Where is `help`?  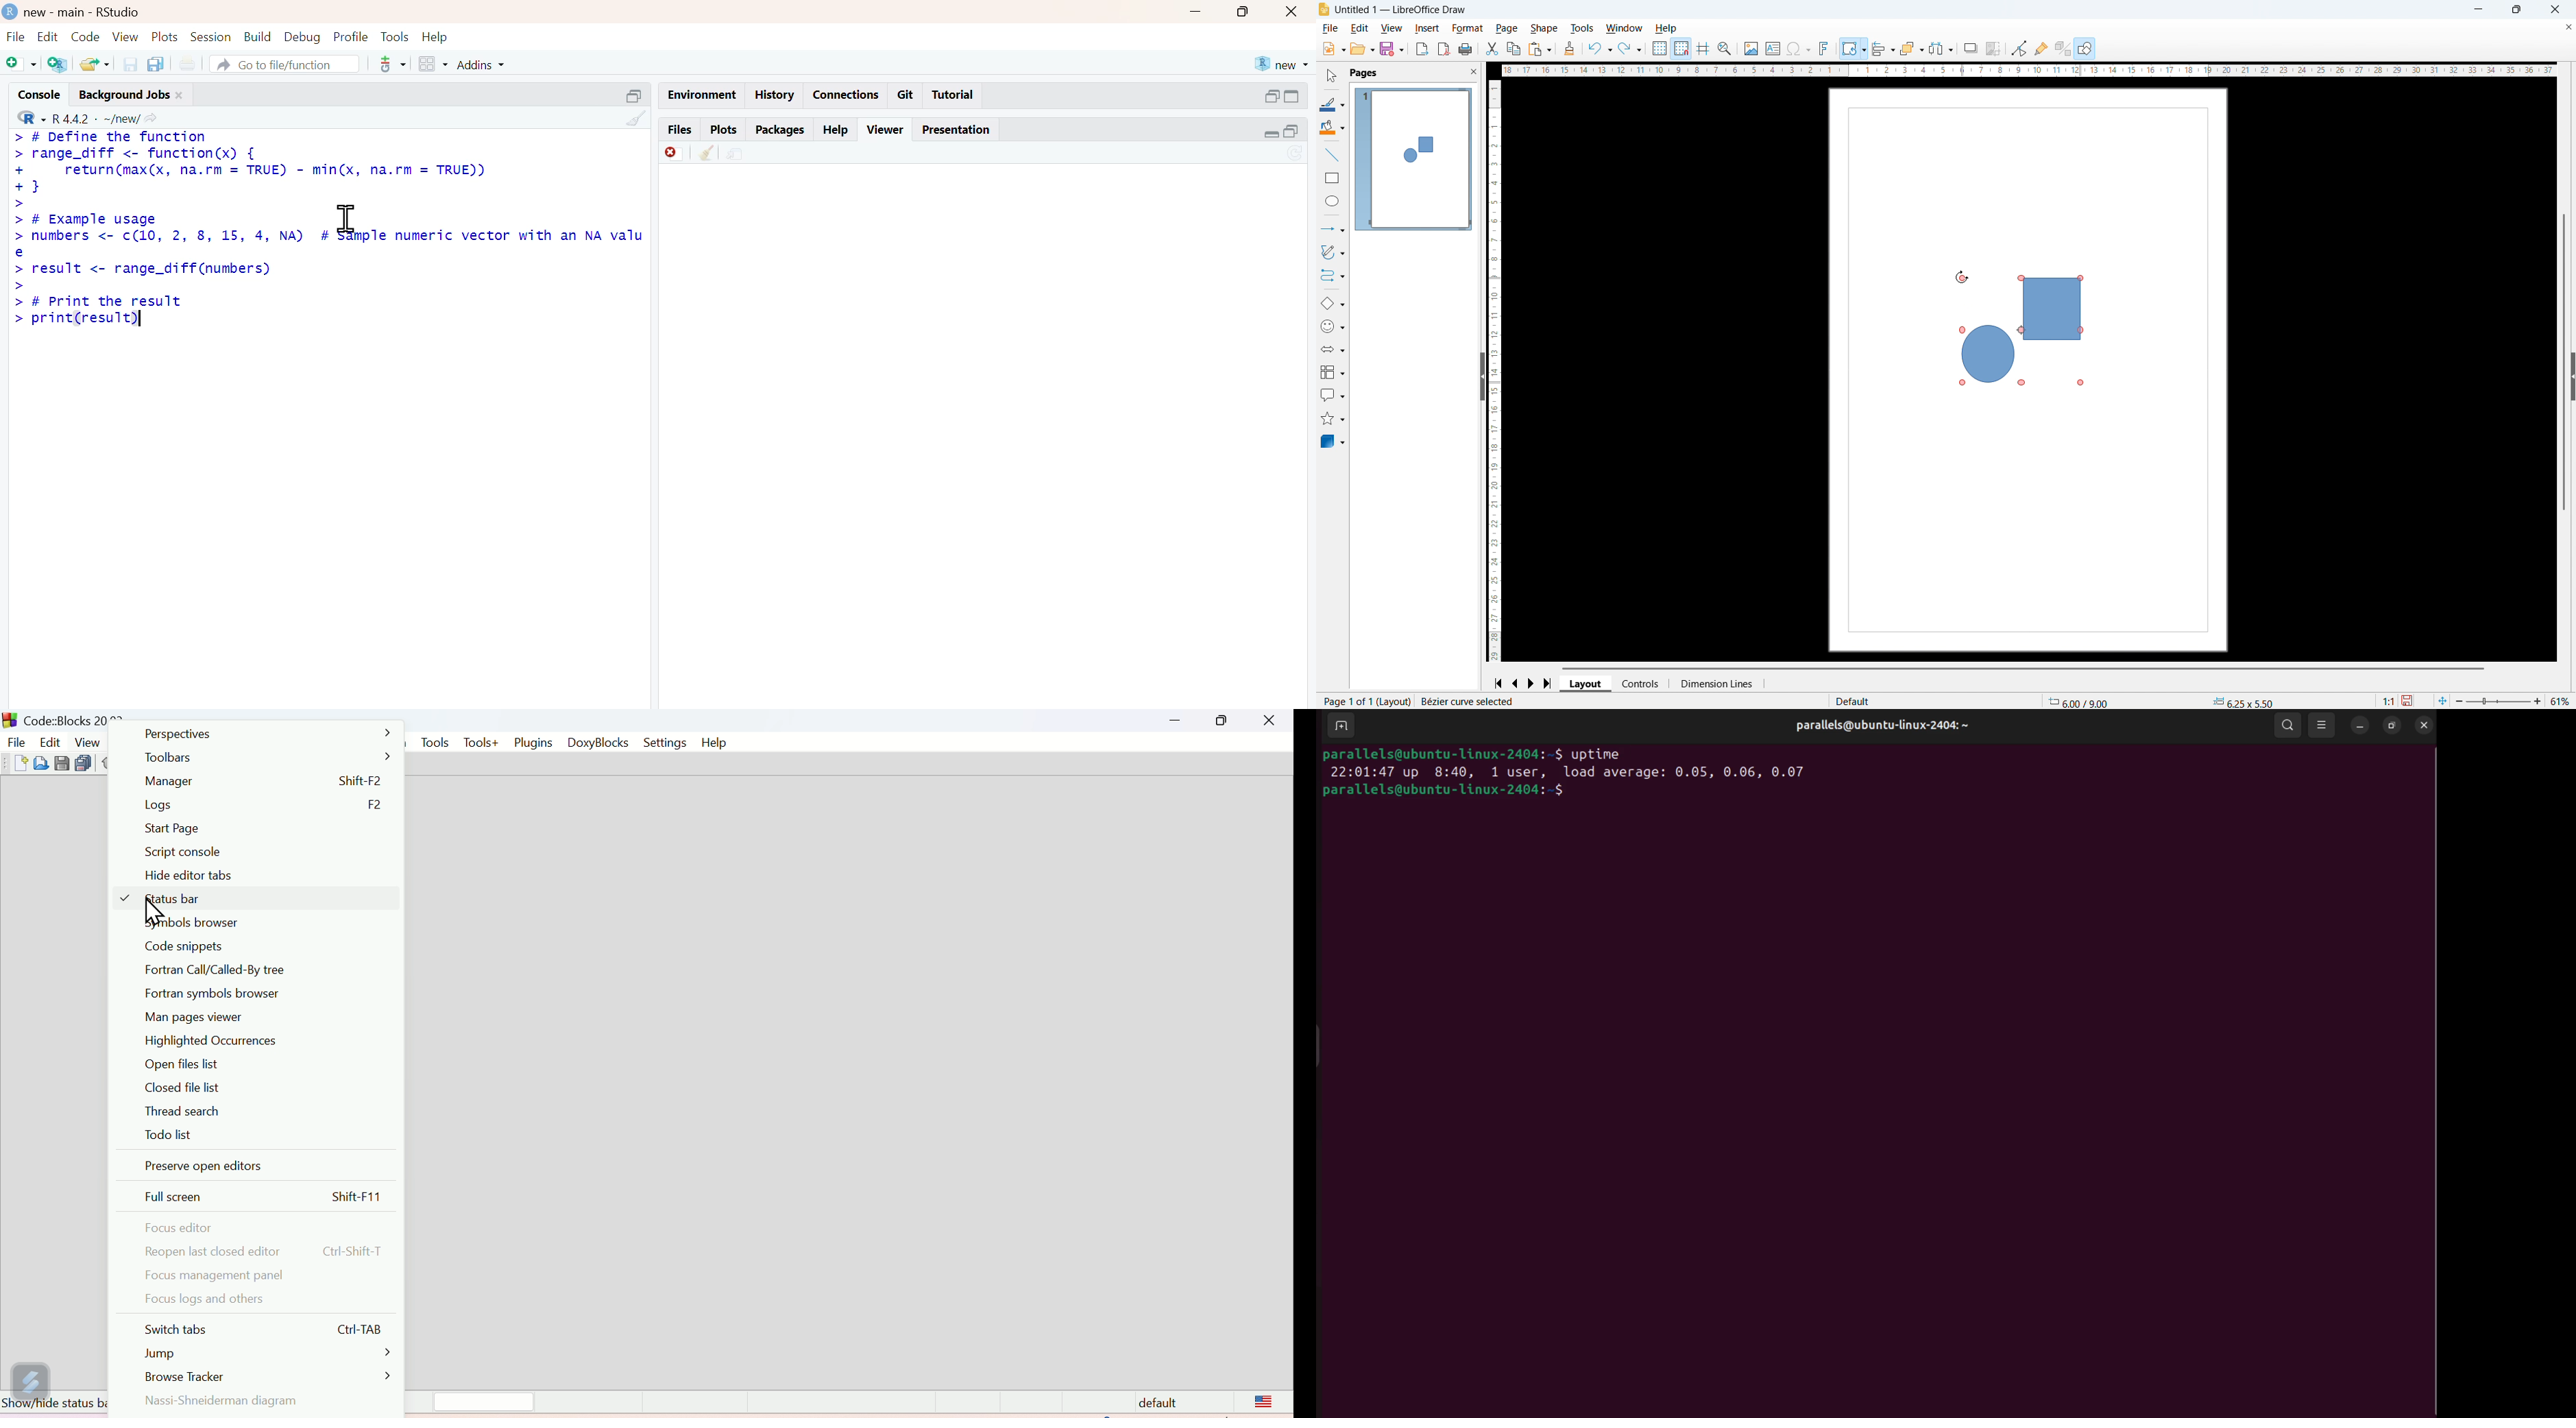 help is located at coordinates (837, 131).